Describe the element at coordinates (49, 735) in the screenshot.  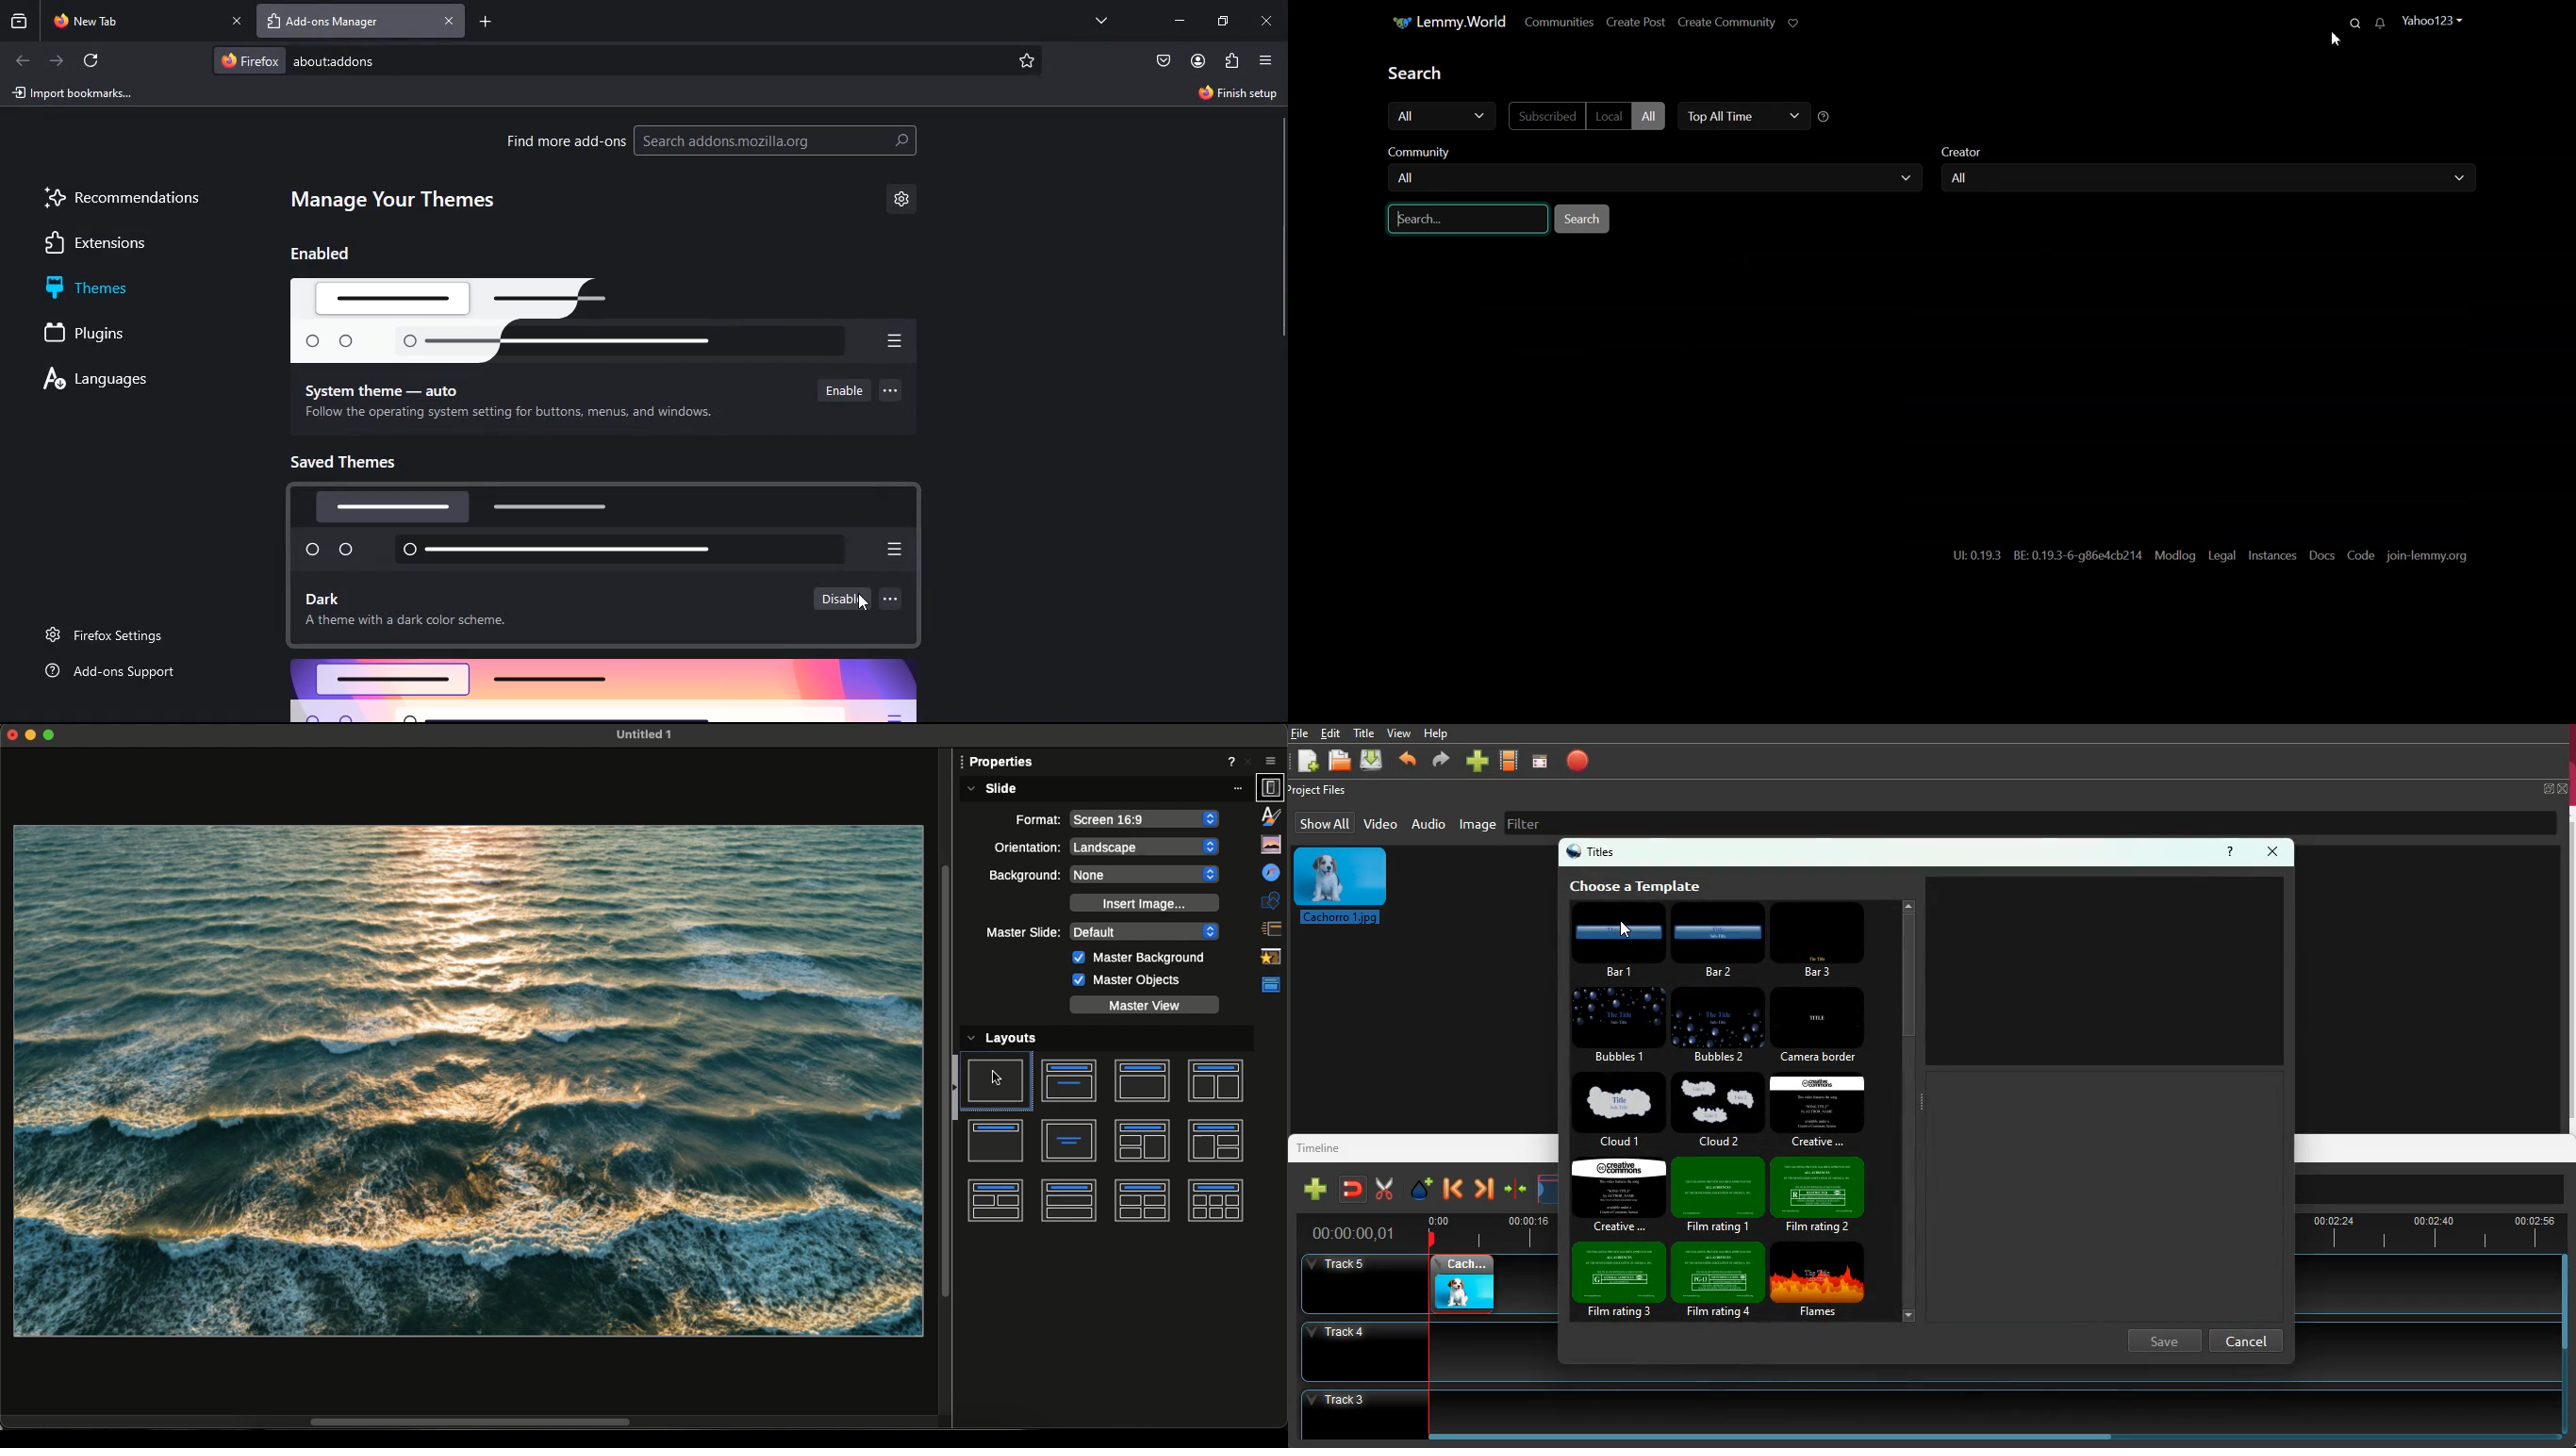
I see `Expand` at that location.